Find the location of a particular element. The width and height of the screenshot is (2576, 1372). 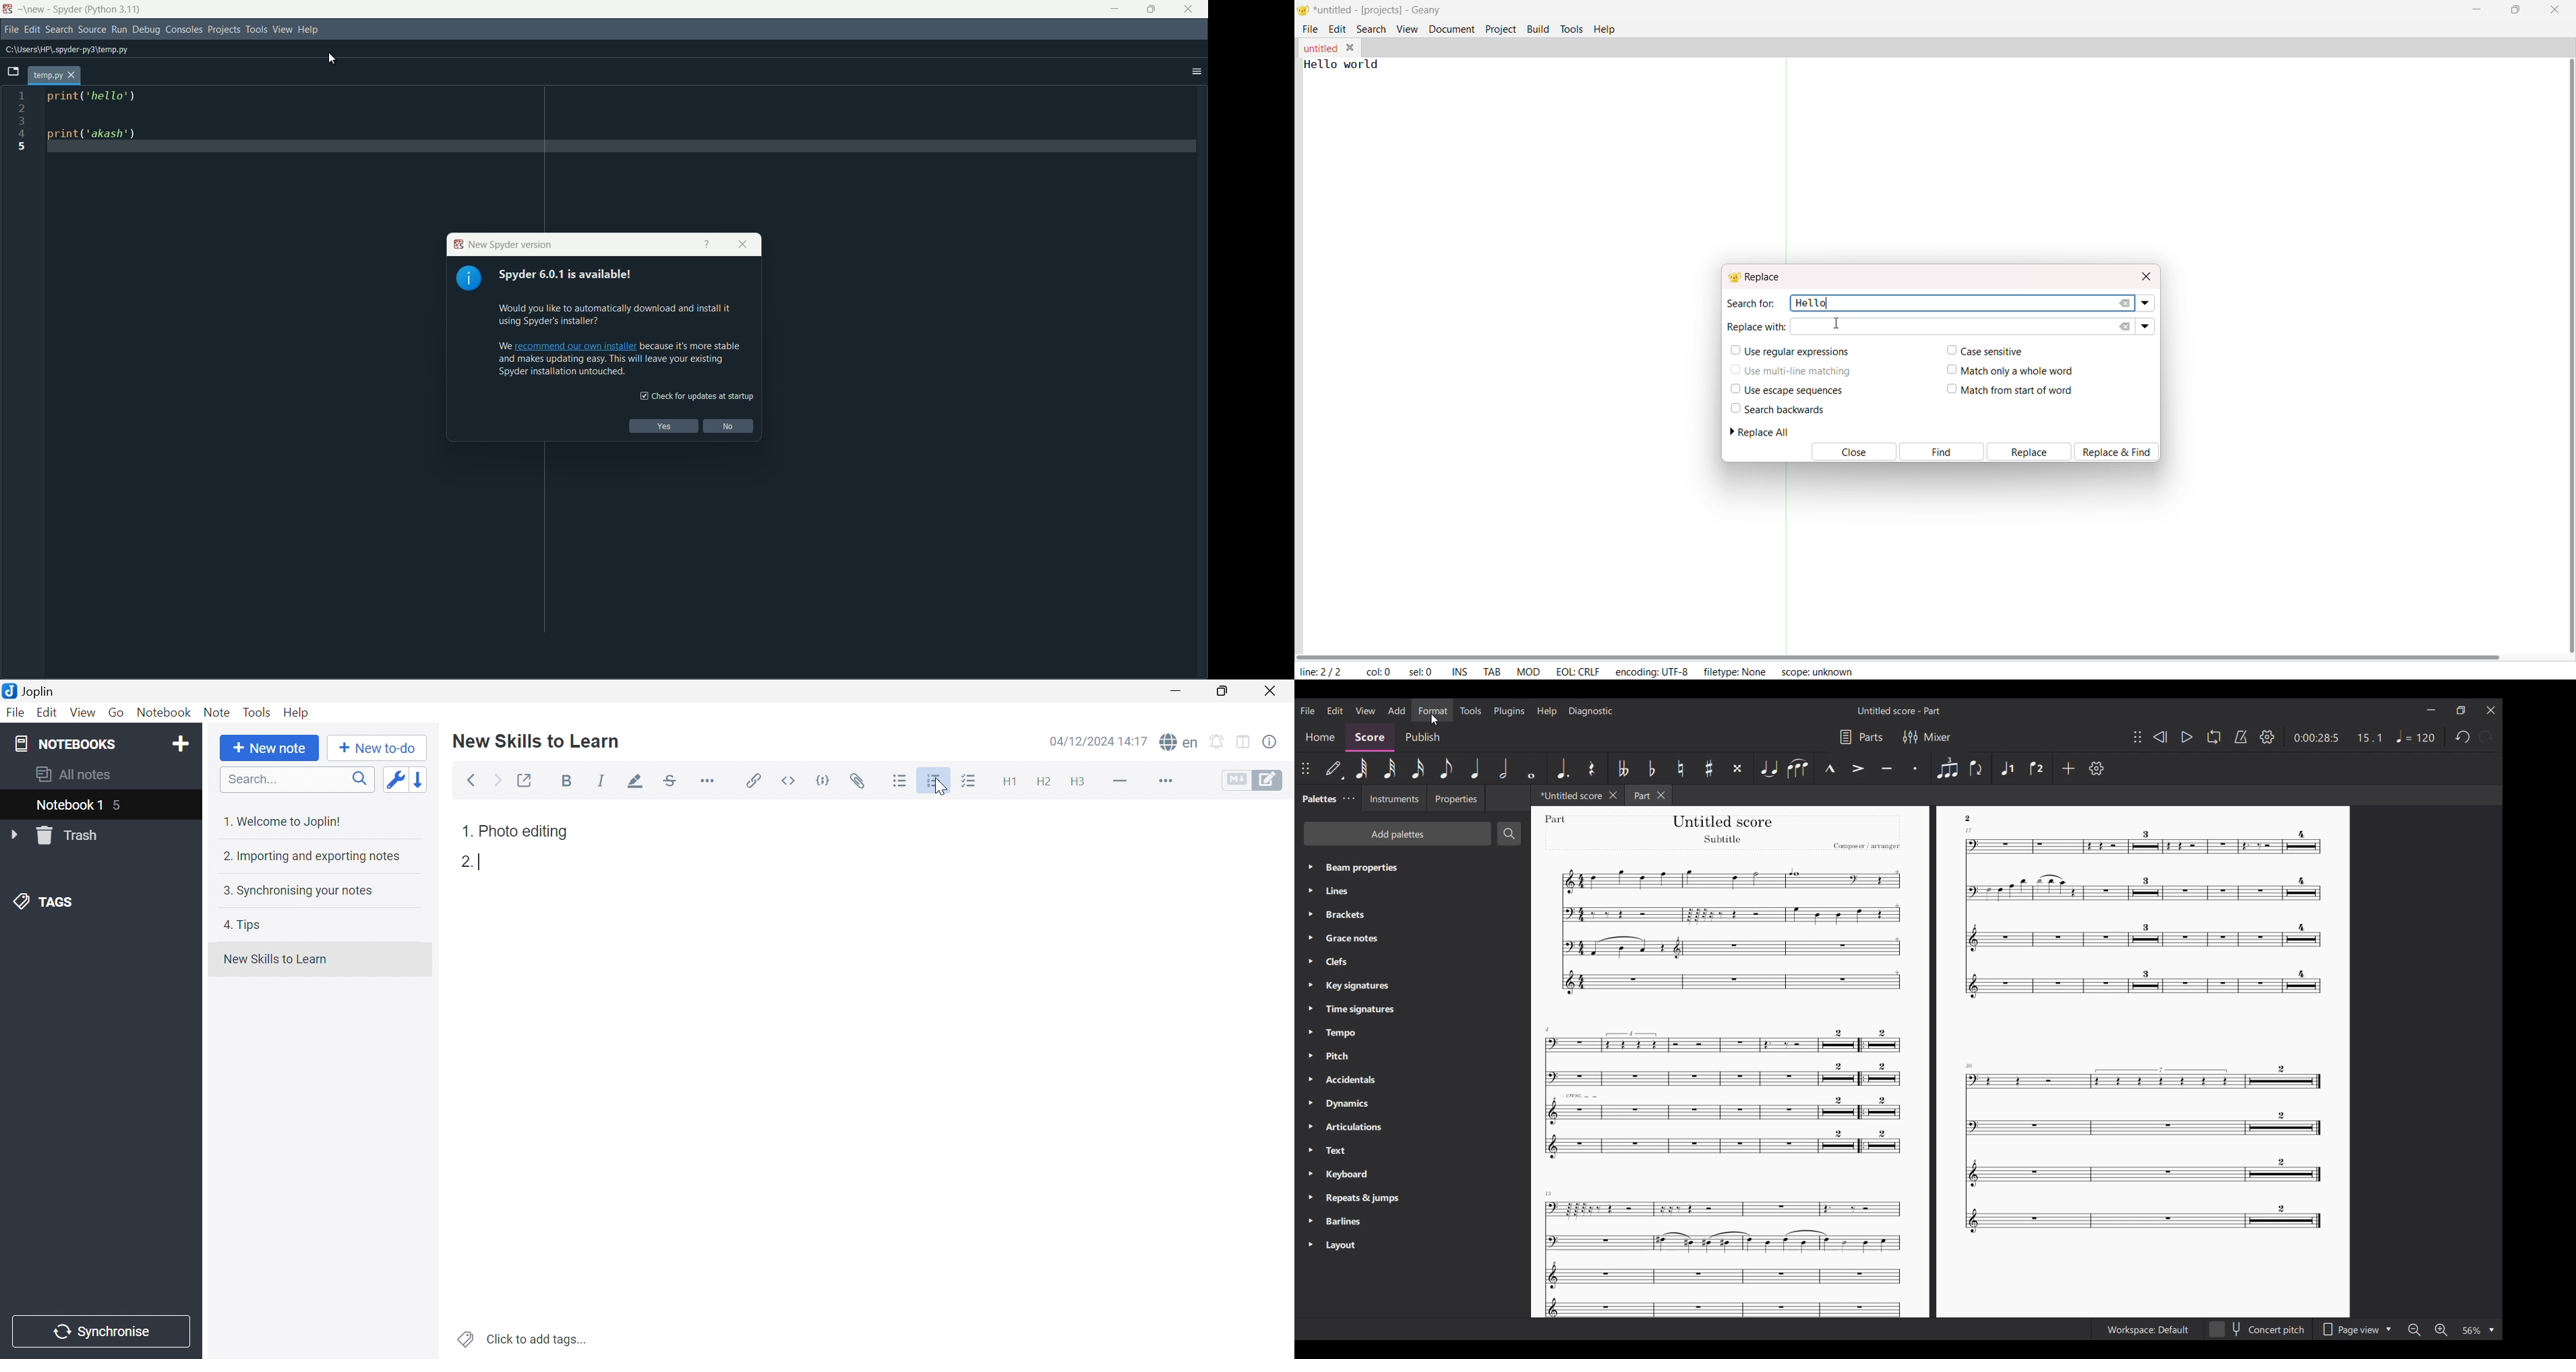

Reverse sort order is located at coordinates (421, 779).